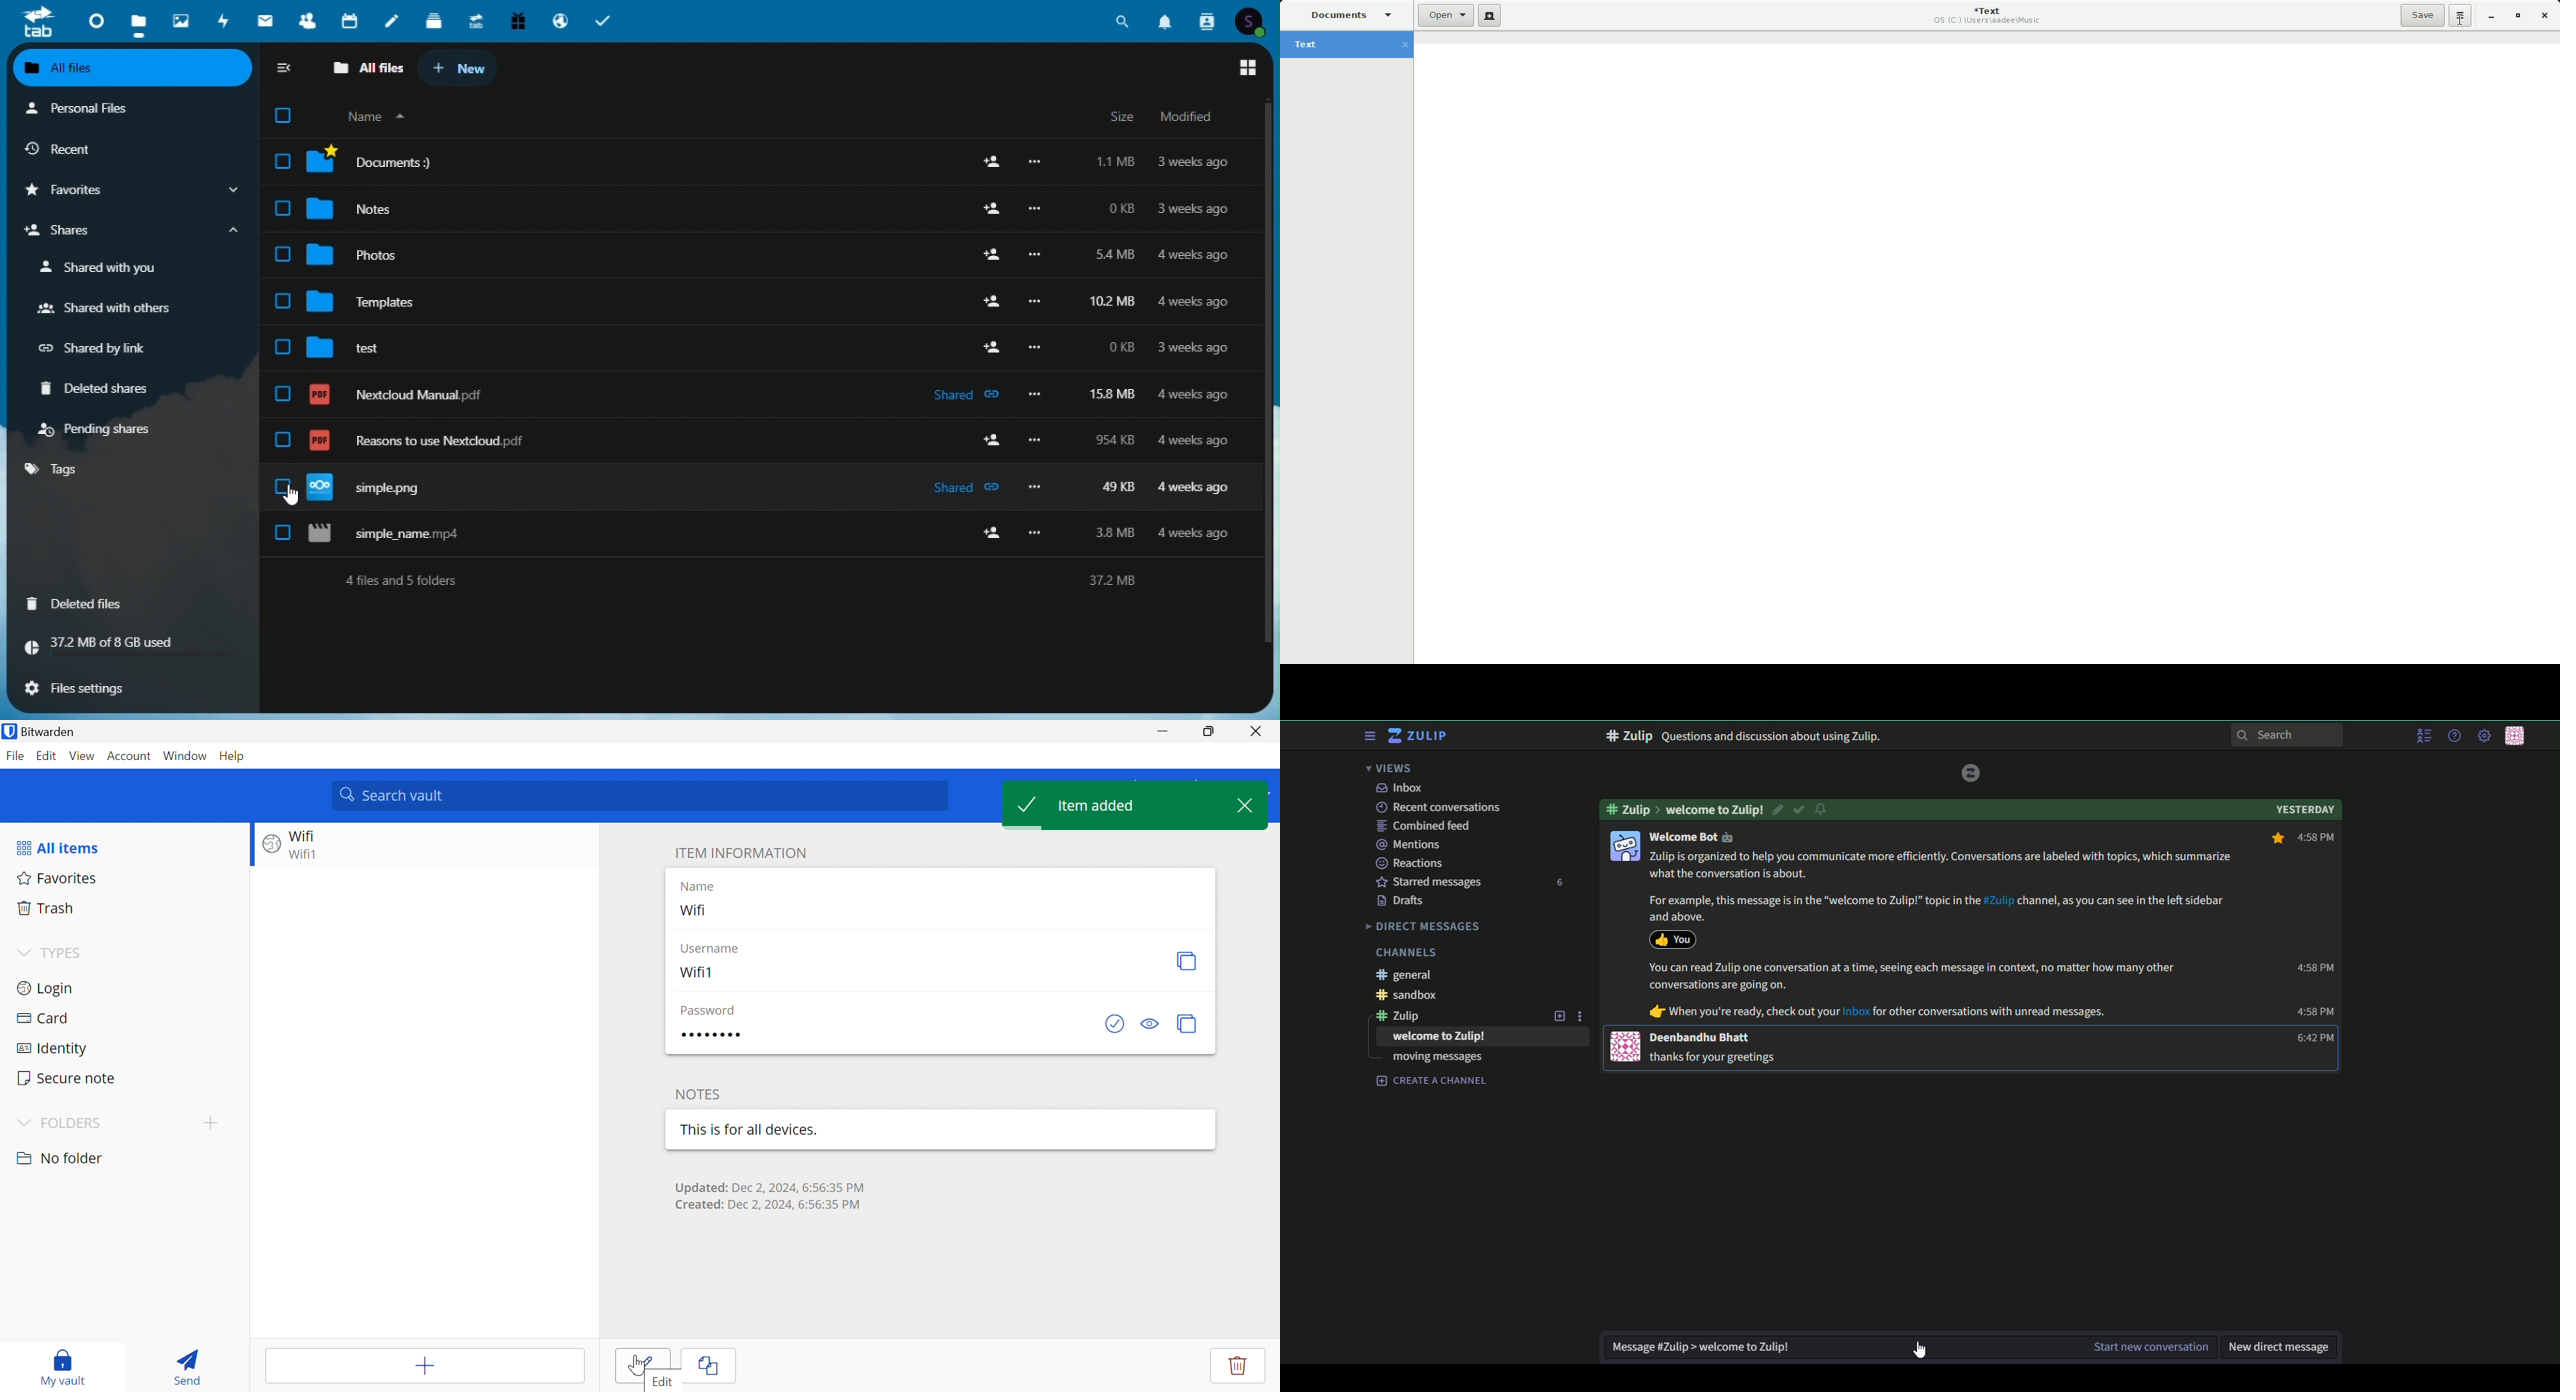  I want to click on Favorites, so click(55, 877).